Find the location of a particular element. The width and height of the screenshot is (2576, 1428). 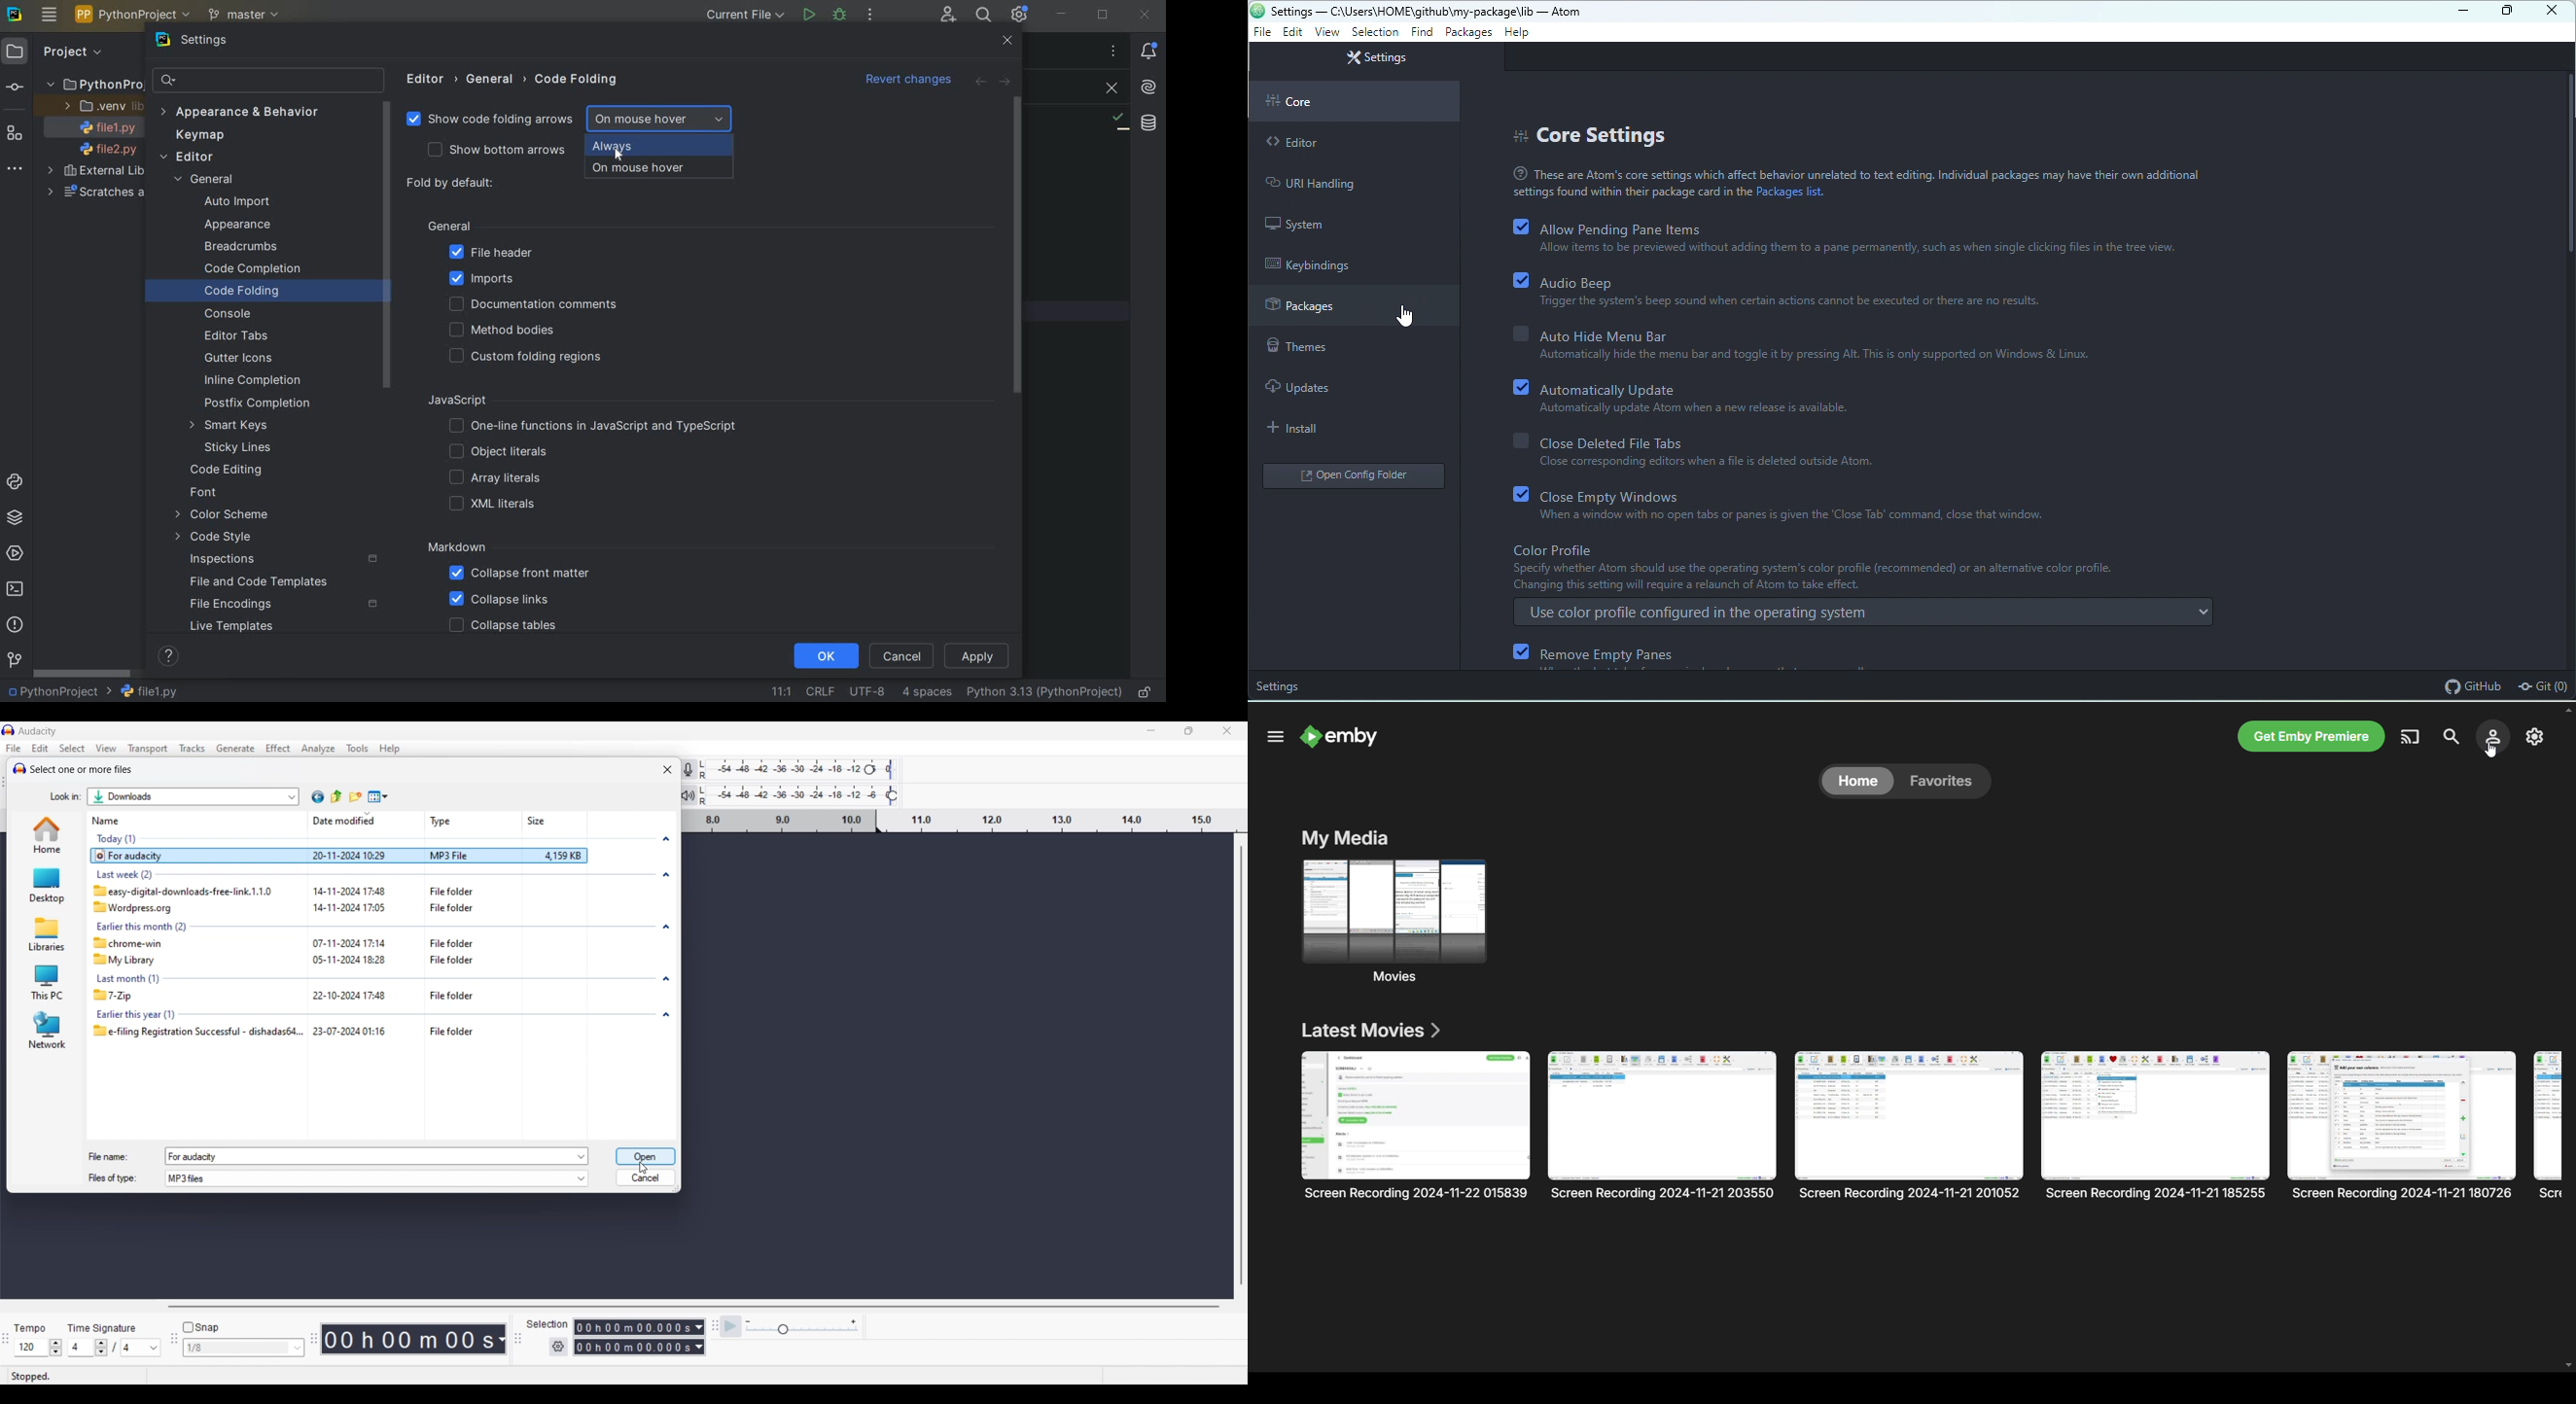

Desktop is located at coordinates (41, 886).